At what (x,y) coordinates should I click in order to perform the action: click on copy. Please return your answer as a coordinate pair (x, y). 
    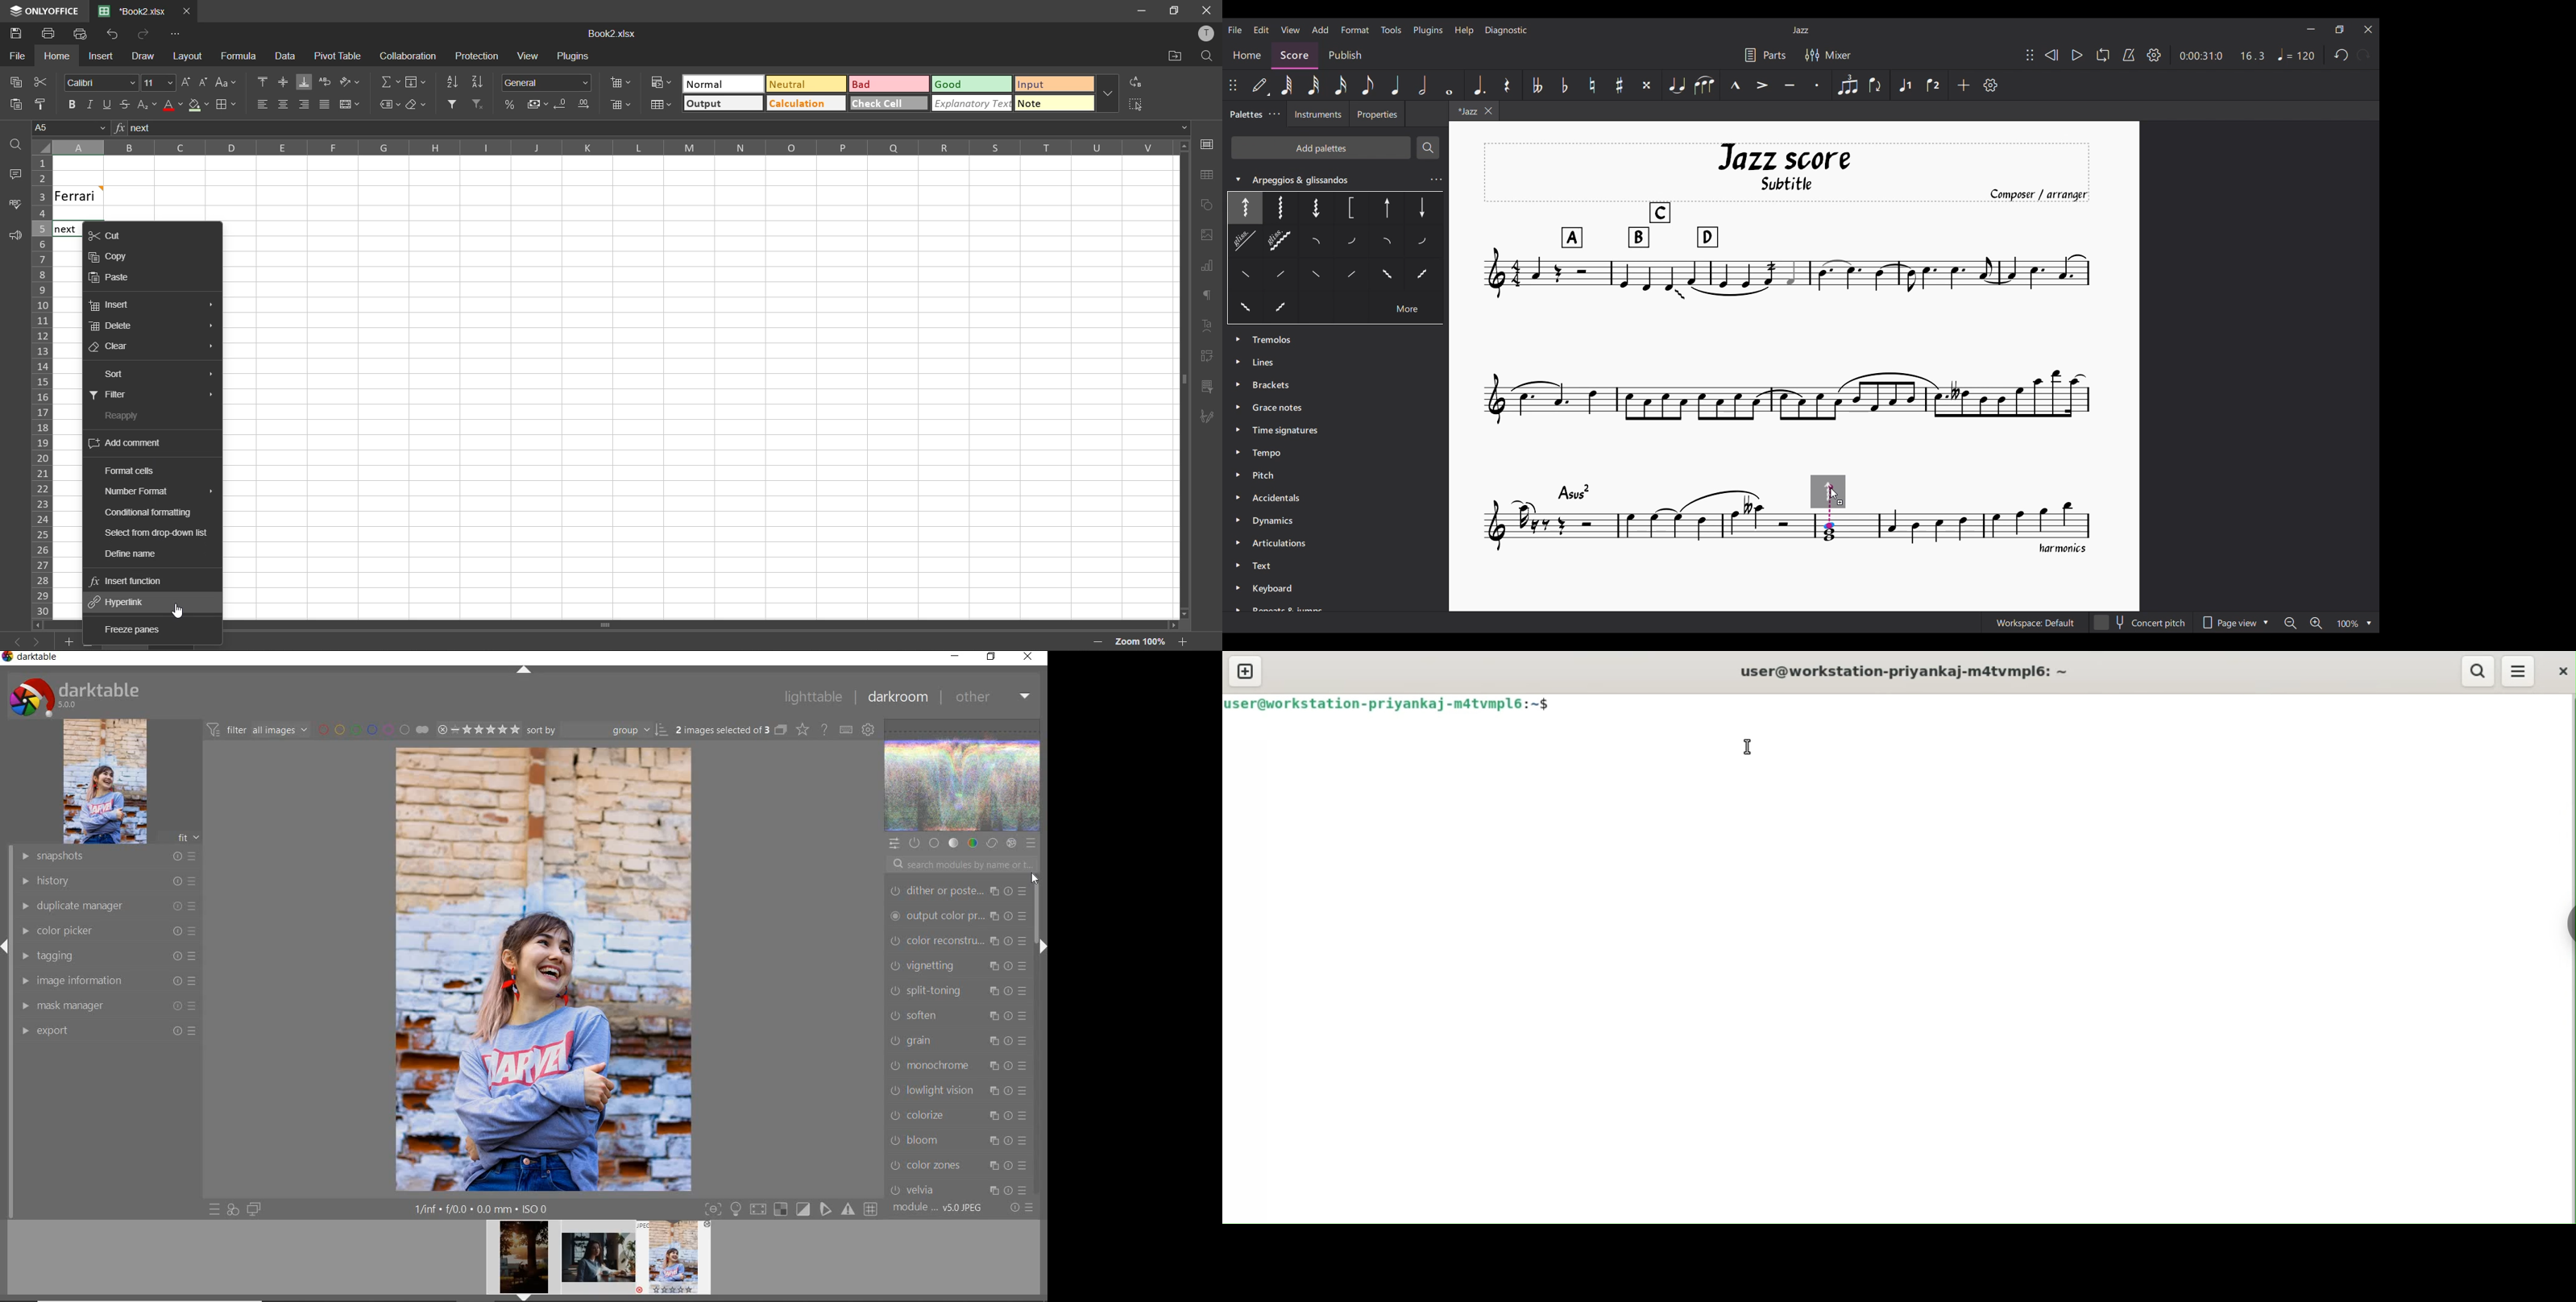
    Looking at the image, I should click on (112, 259).